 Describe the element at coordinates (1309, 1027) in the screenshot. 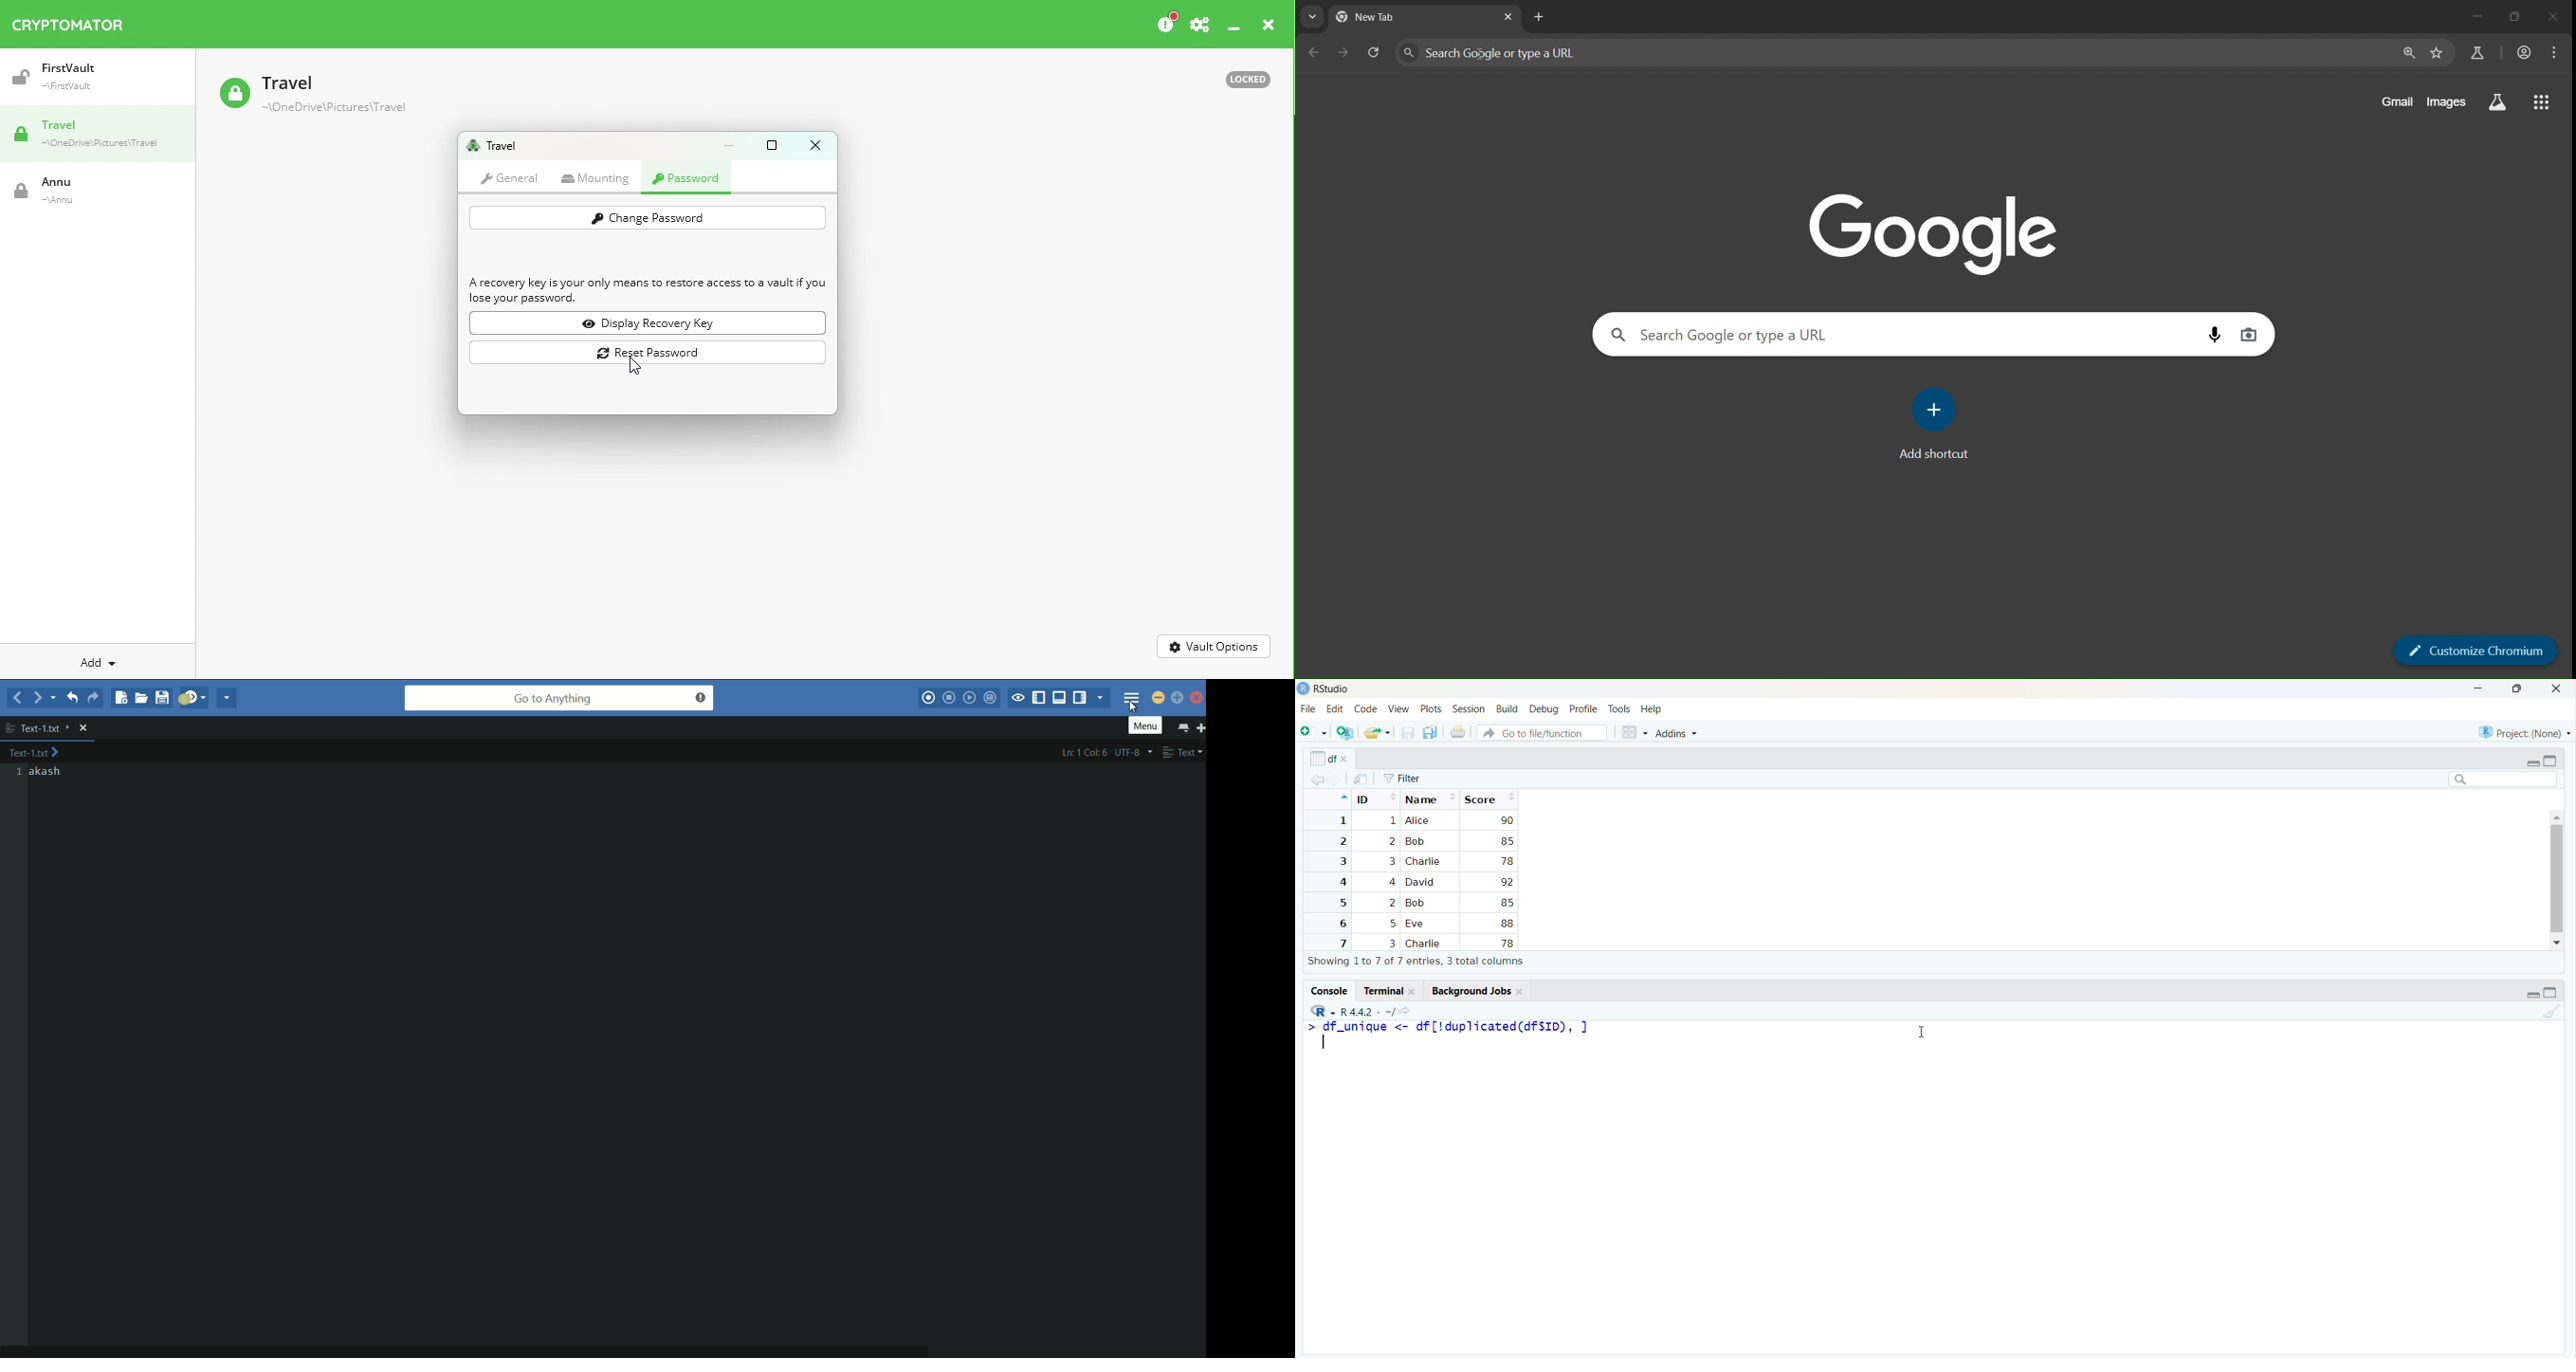

I see `start typing` at that location.